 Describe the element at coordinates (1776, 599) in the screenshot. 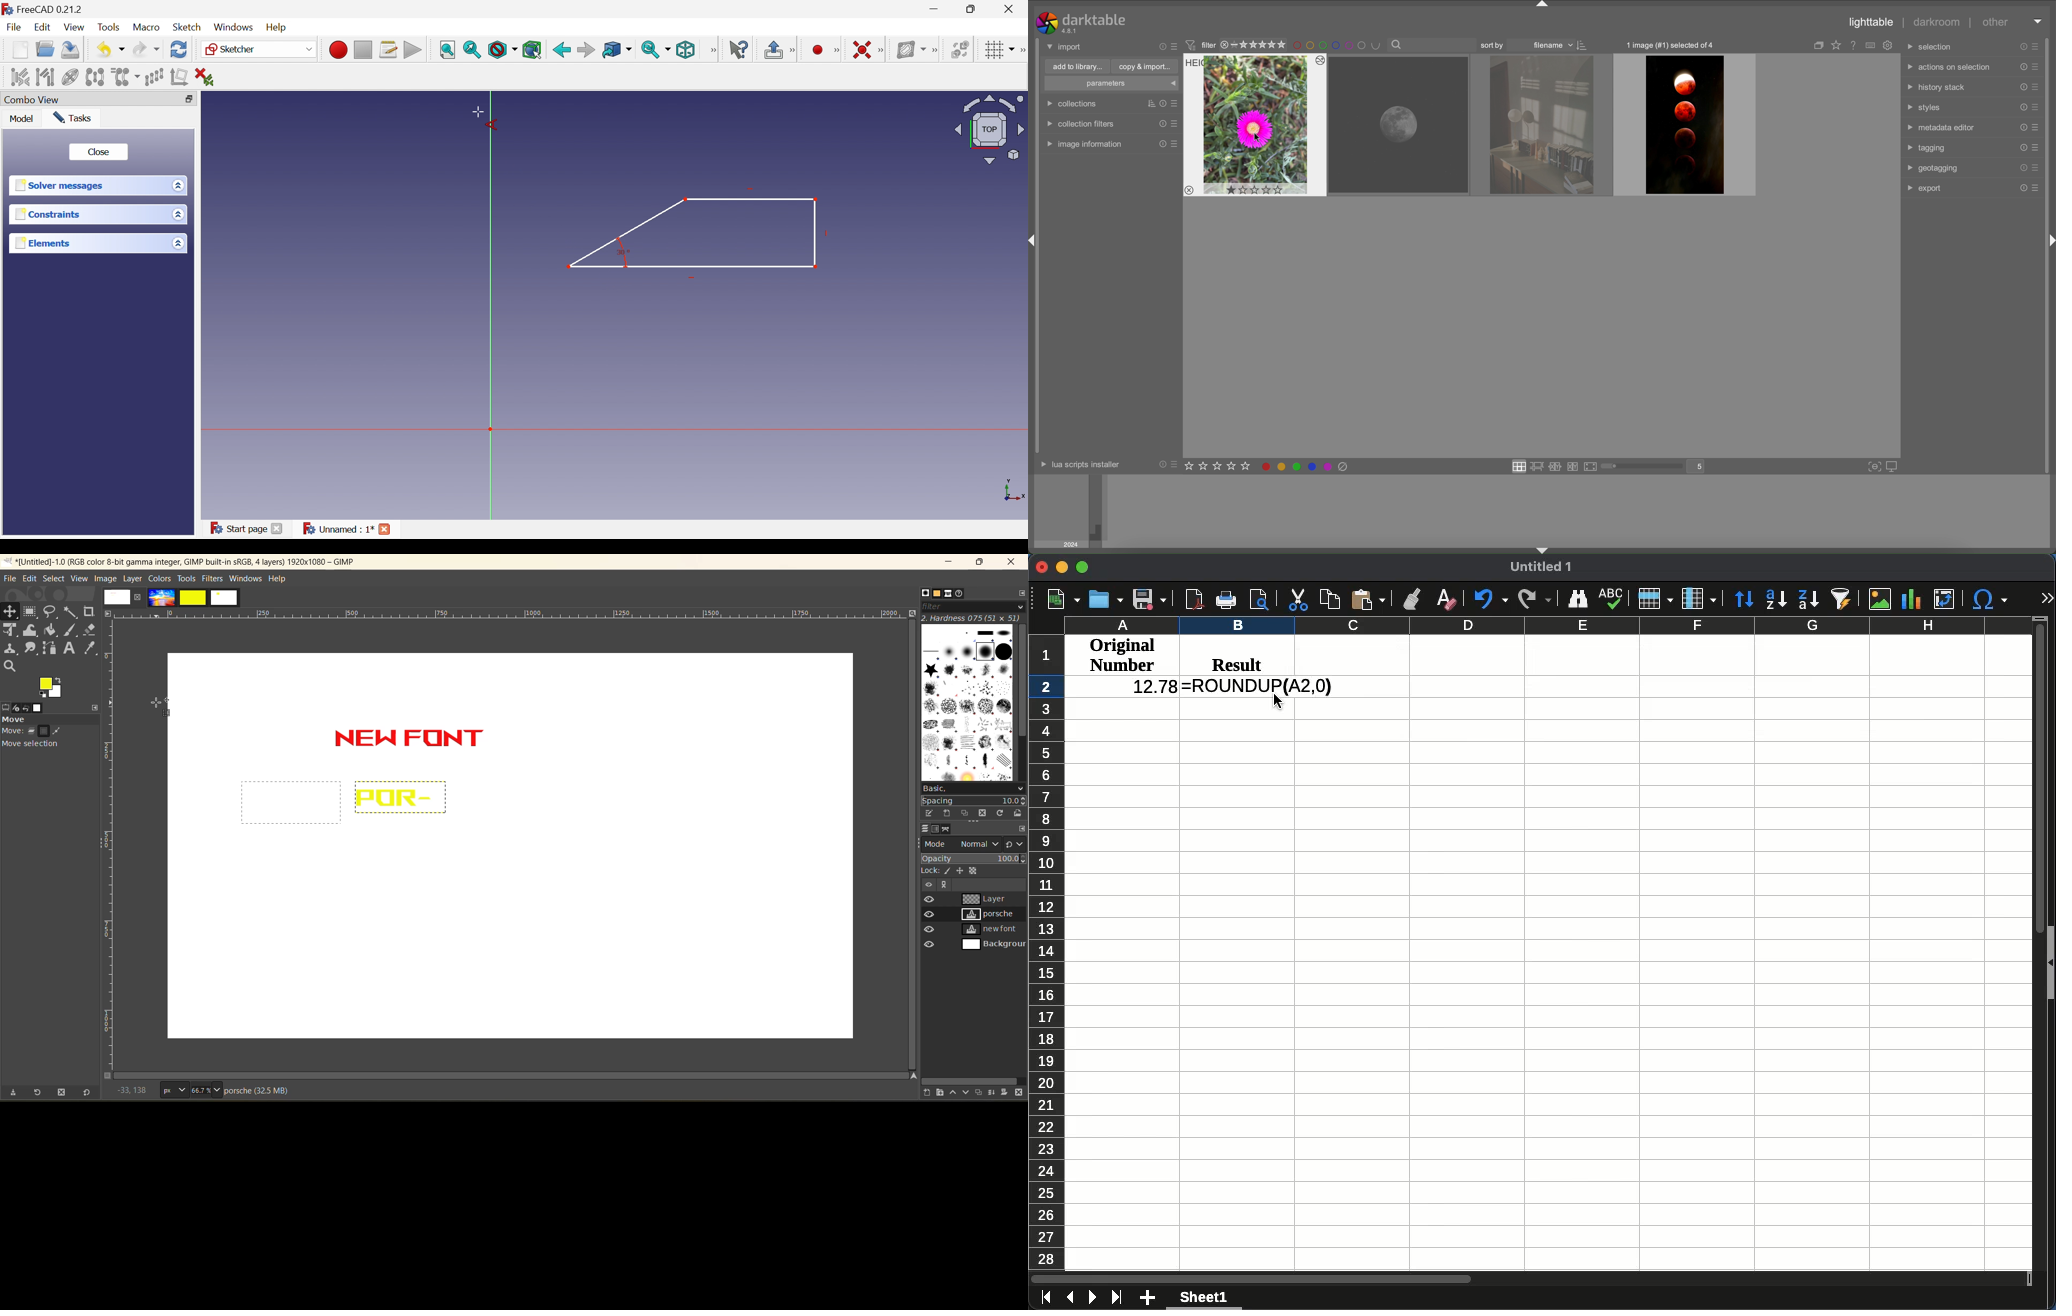

I see `ascending` at that location.